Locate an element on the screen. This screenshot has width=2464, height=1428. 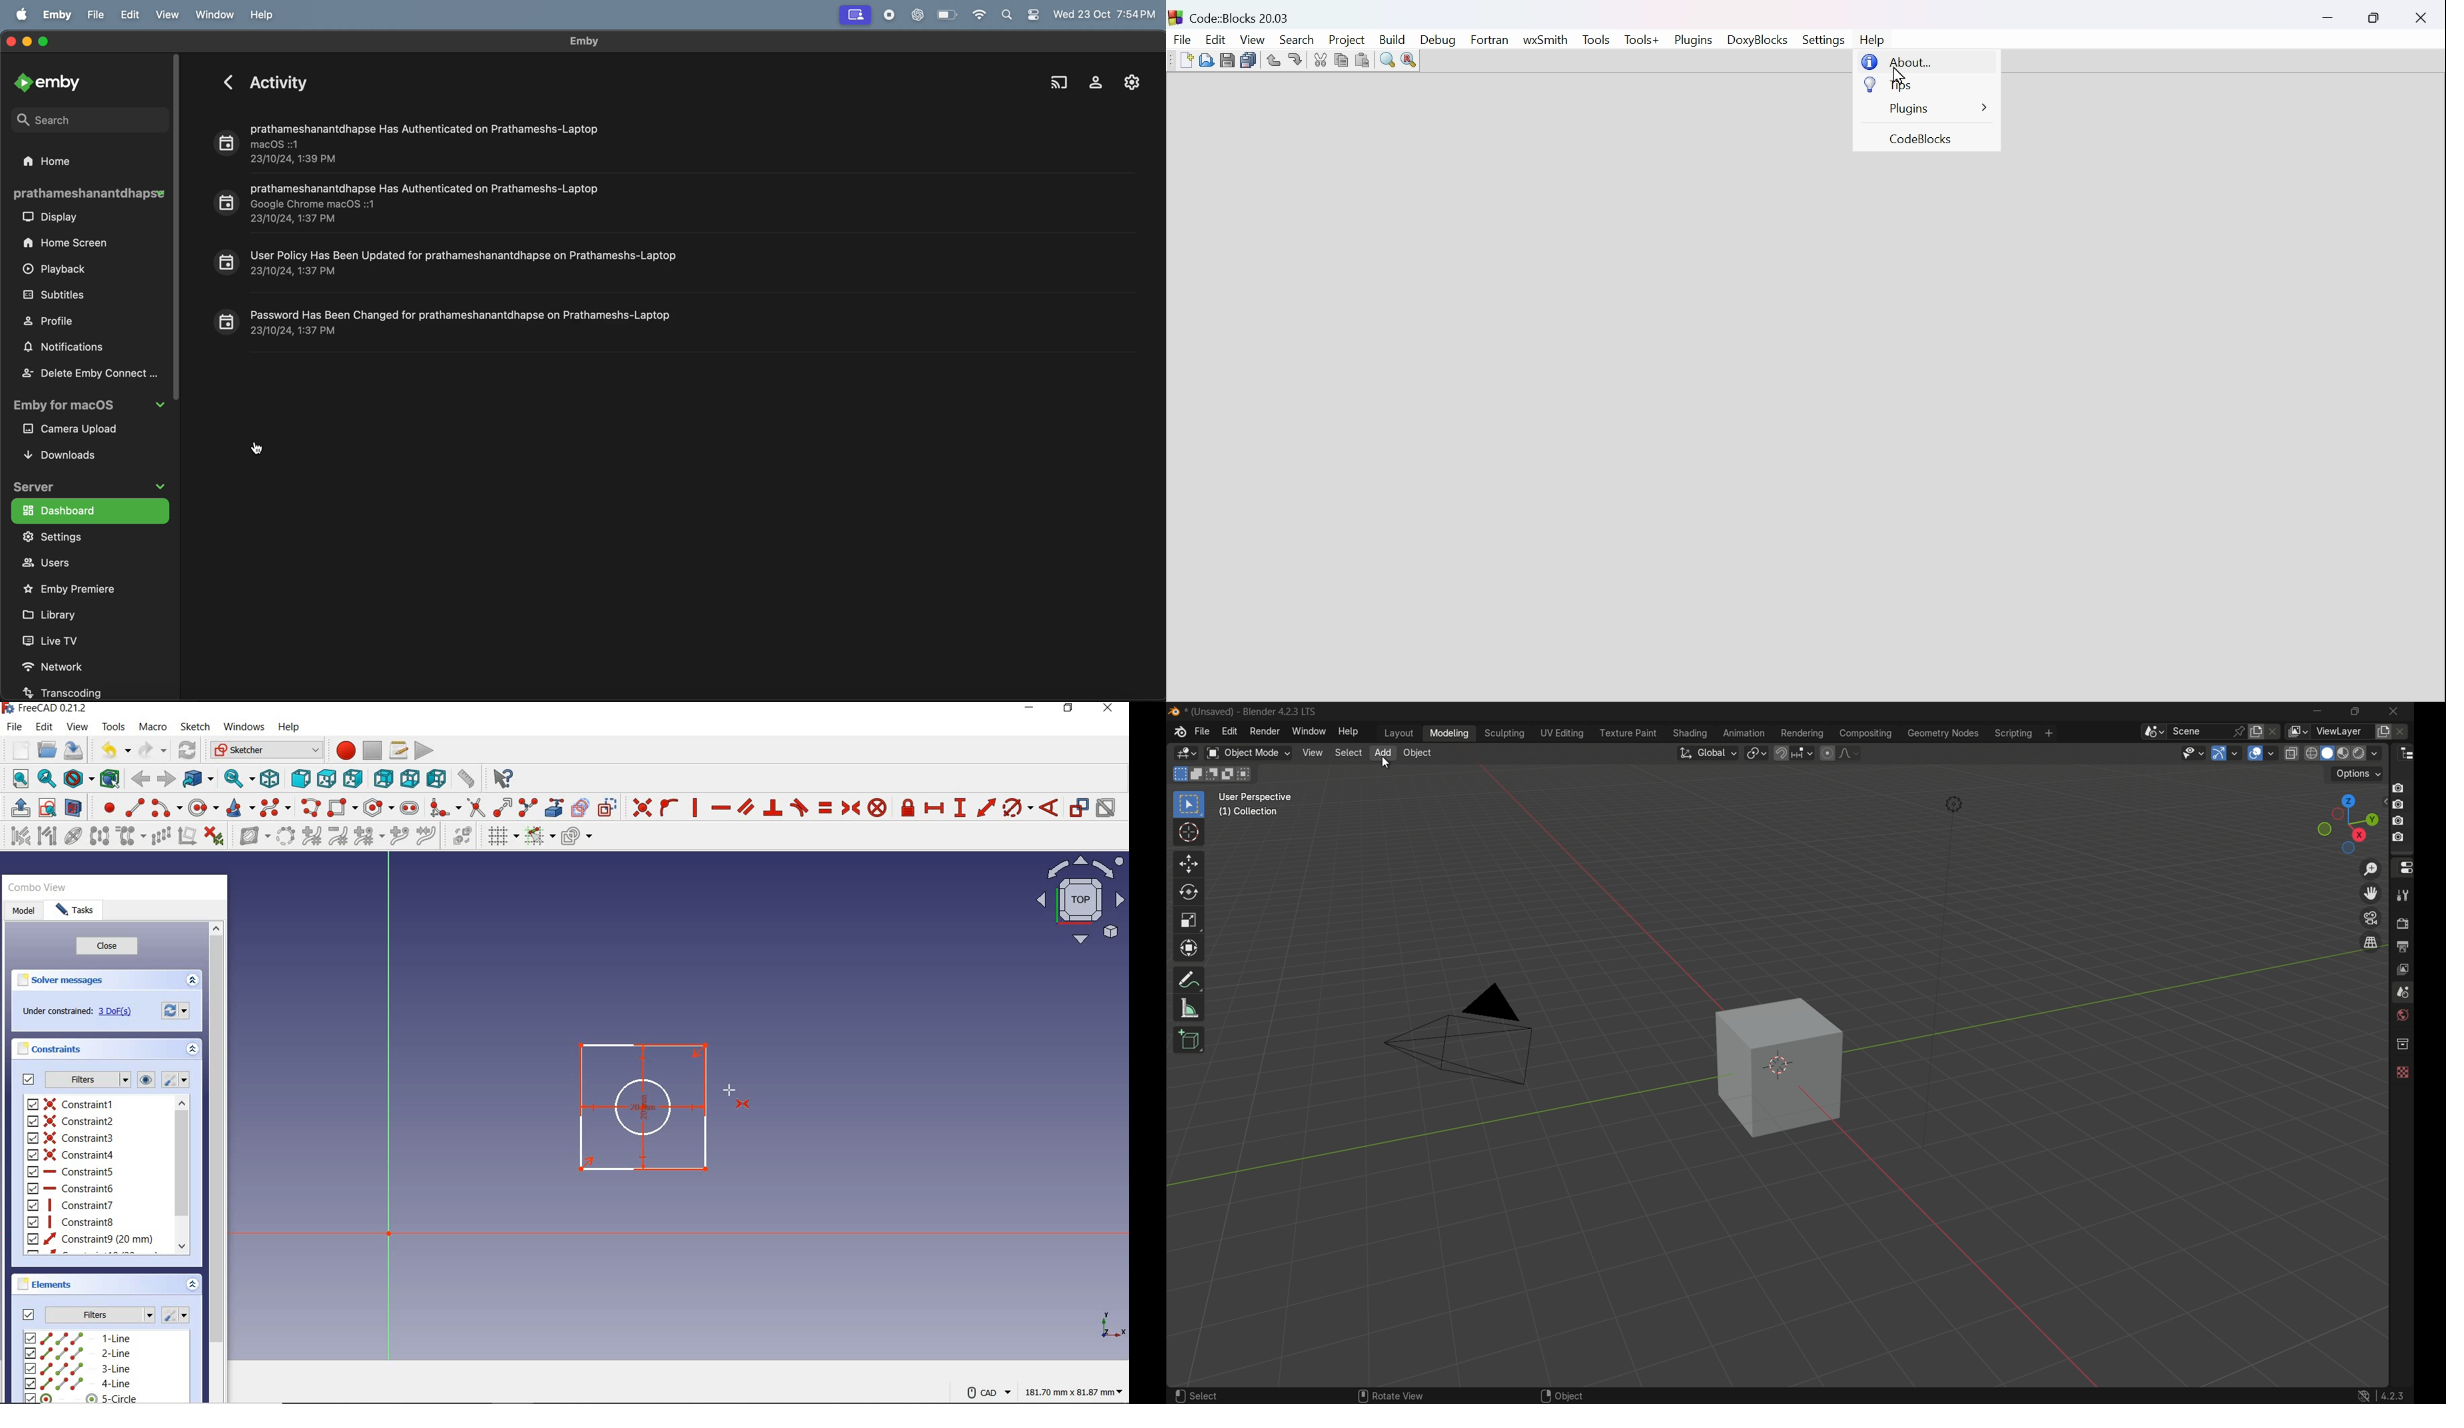
Find is located at coordinates (1384, 60).